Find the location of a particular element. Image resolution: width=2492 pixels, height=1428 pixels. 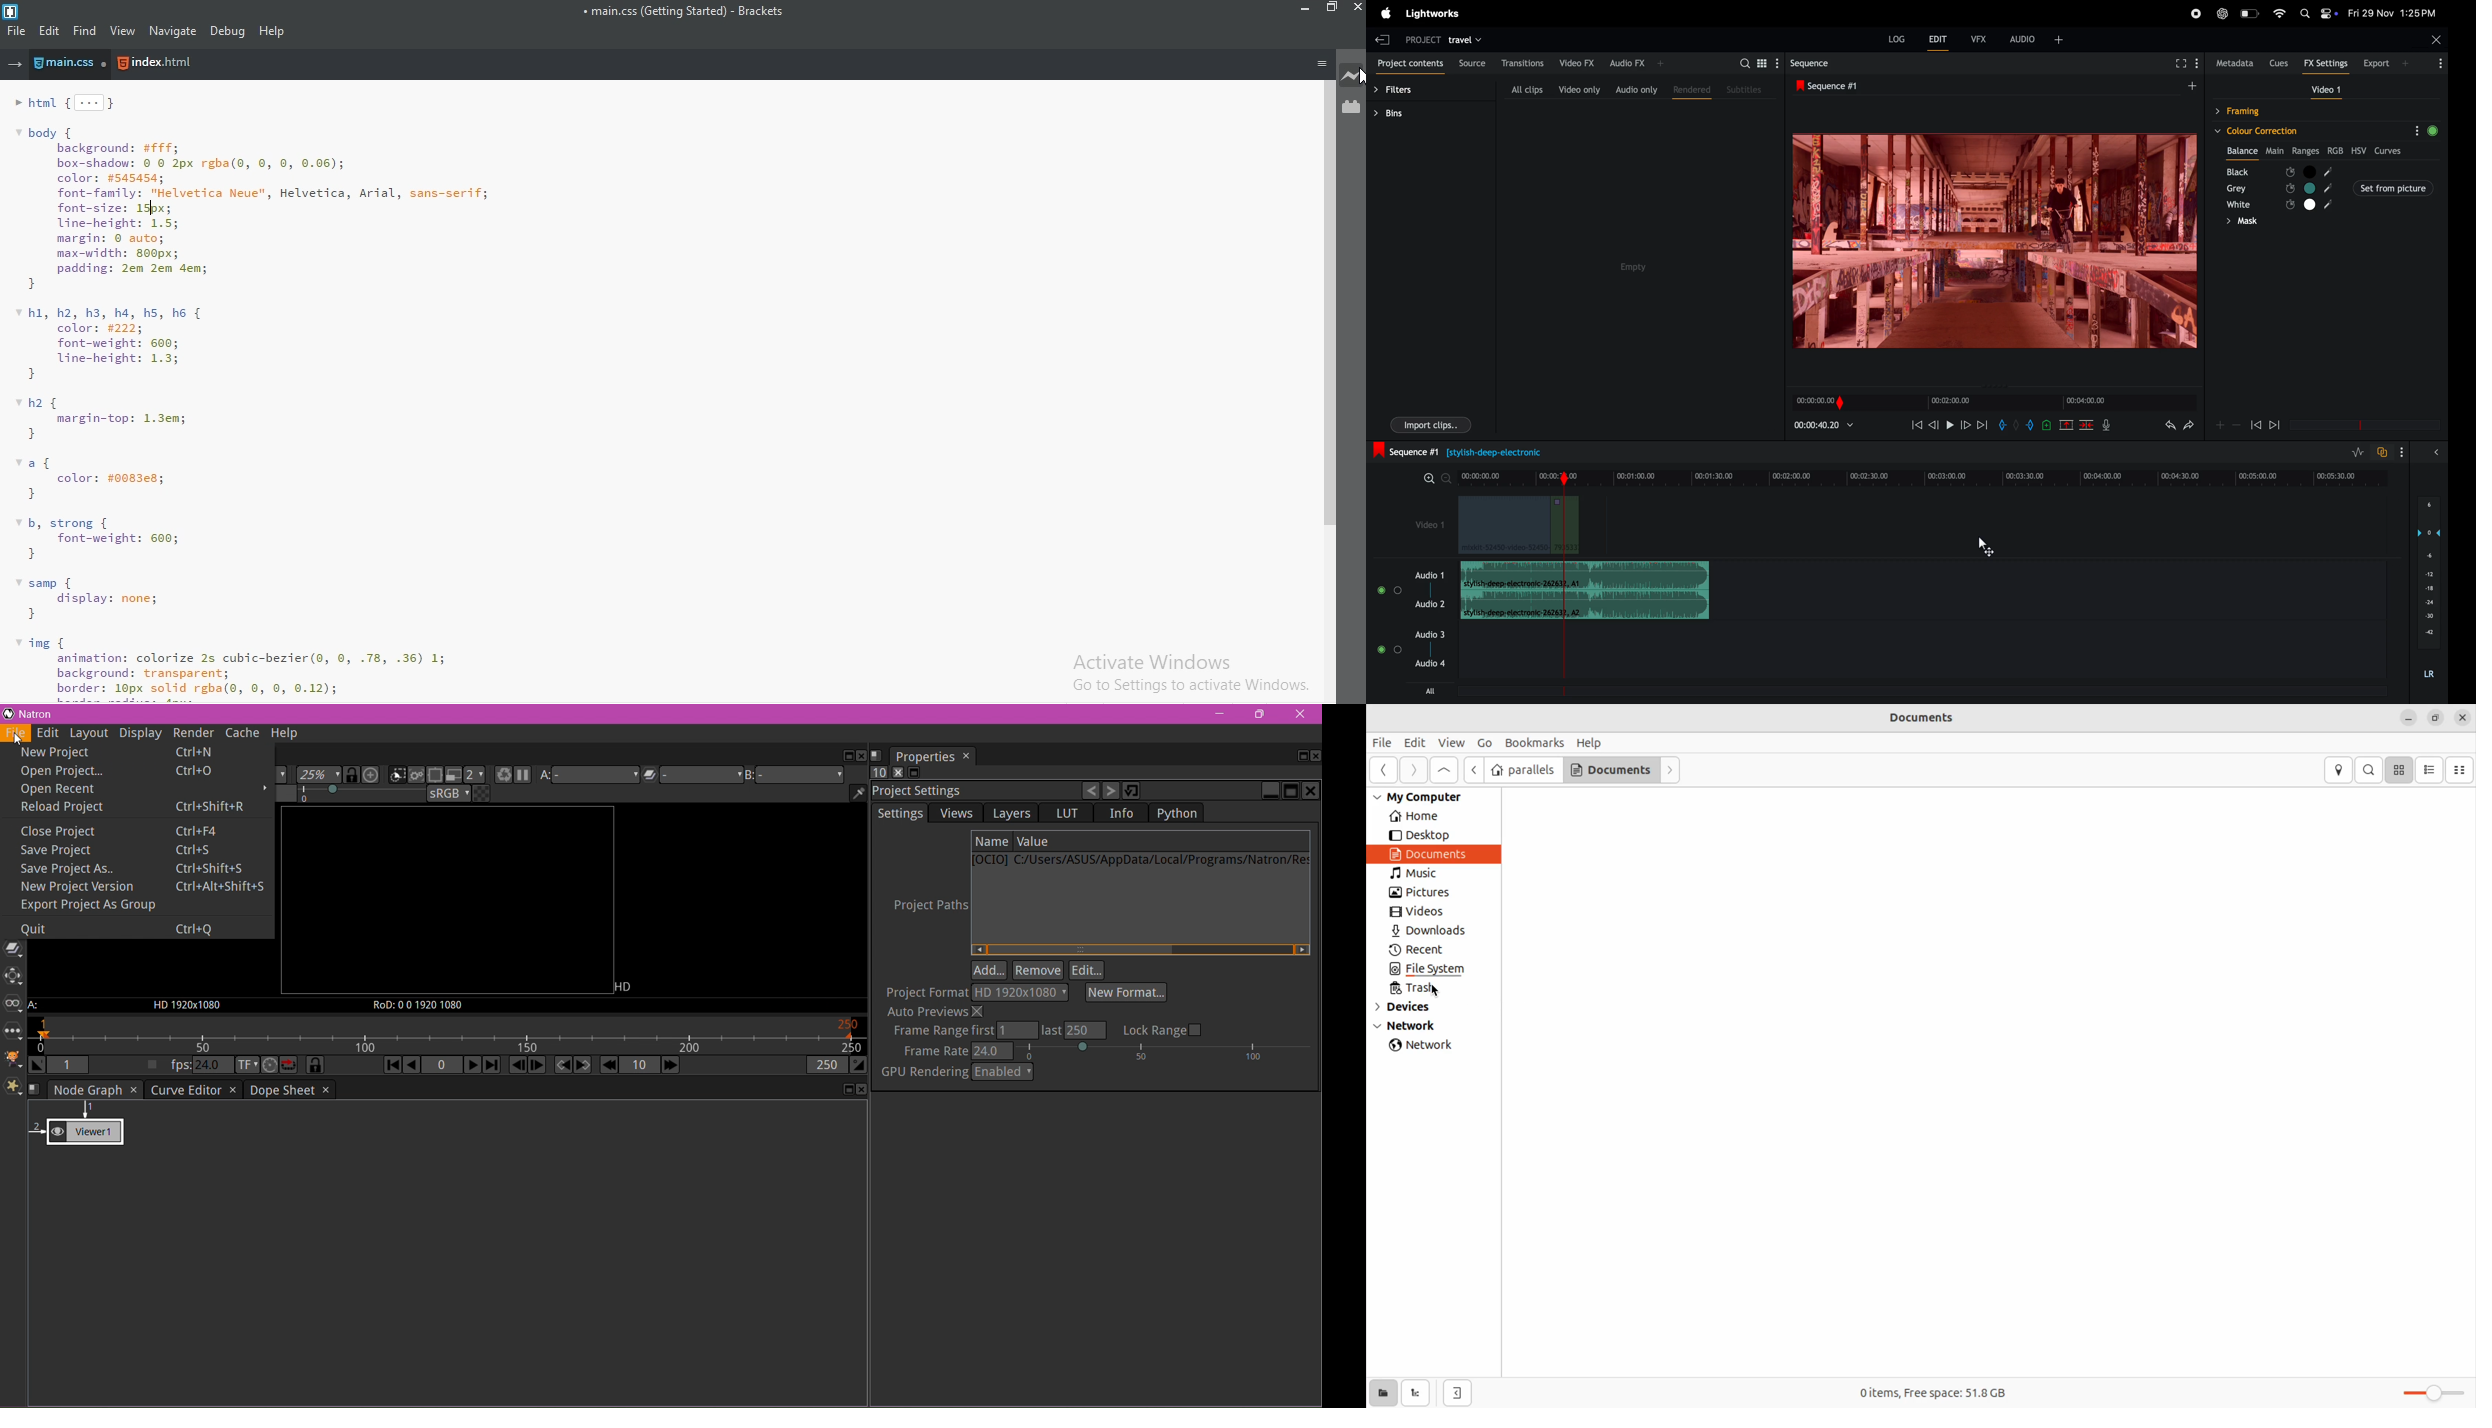

video 1 is located at coordinates (2323, 89).